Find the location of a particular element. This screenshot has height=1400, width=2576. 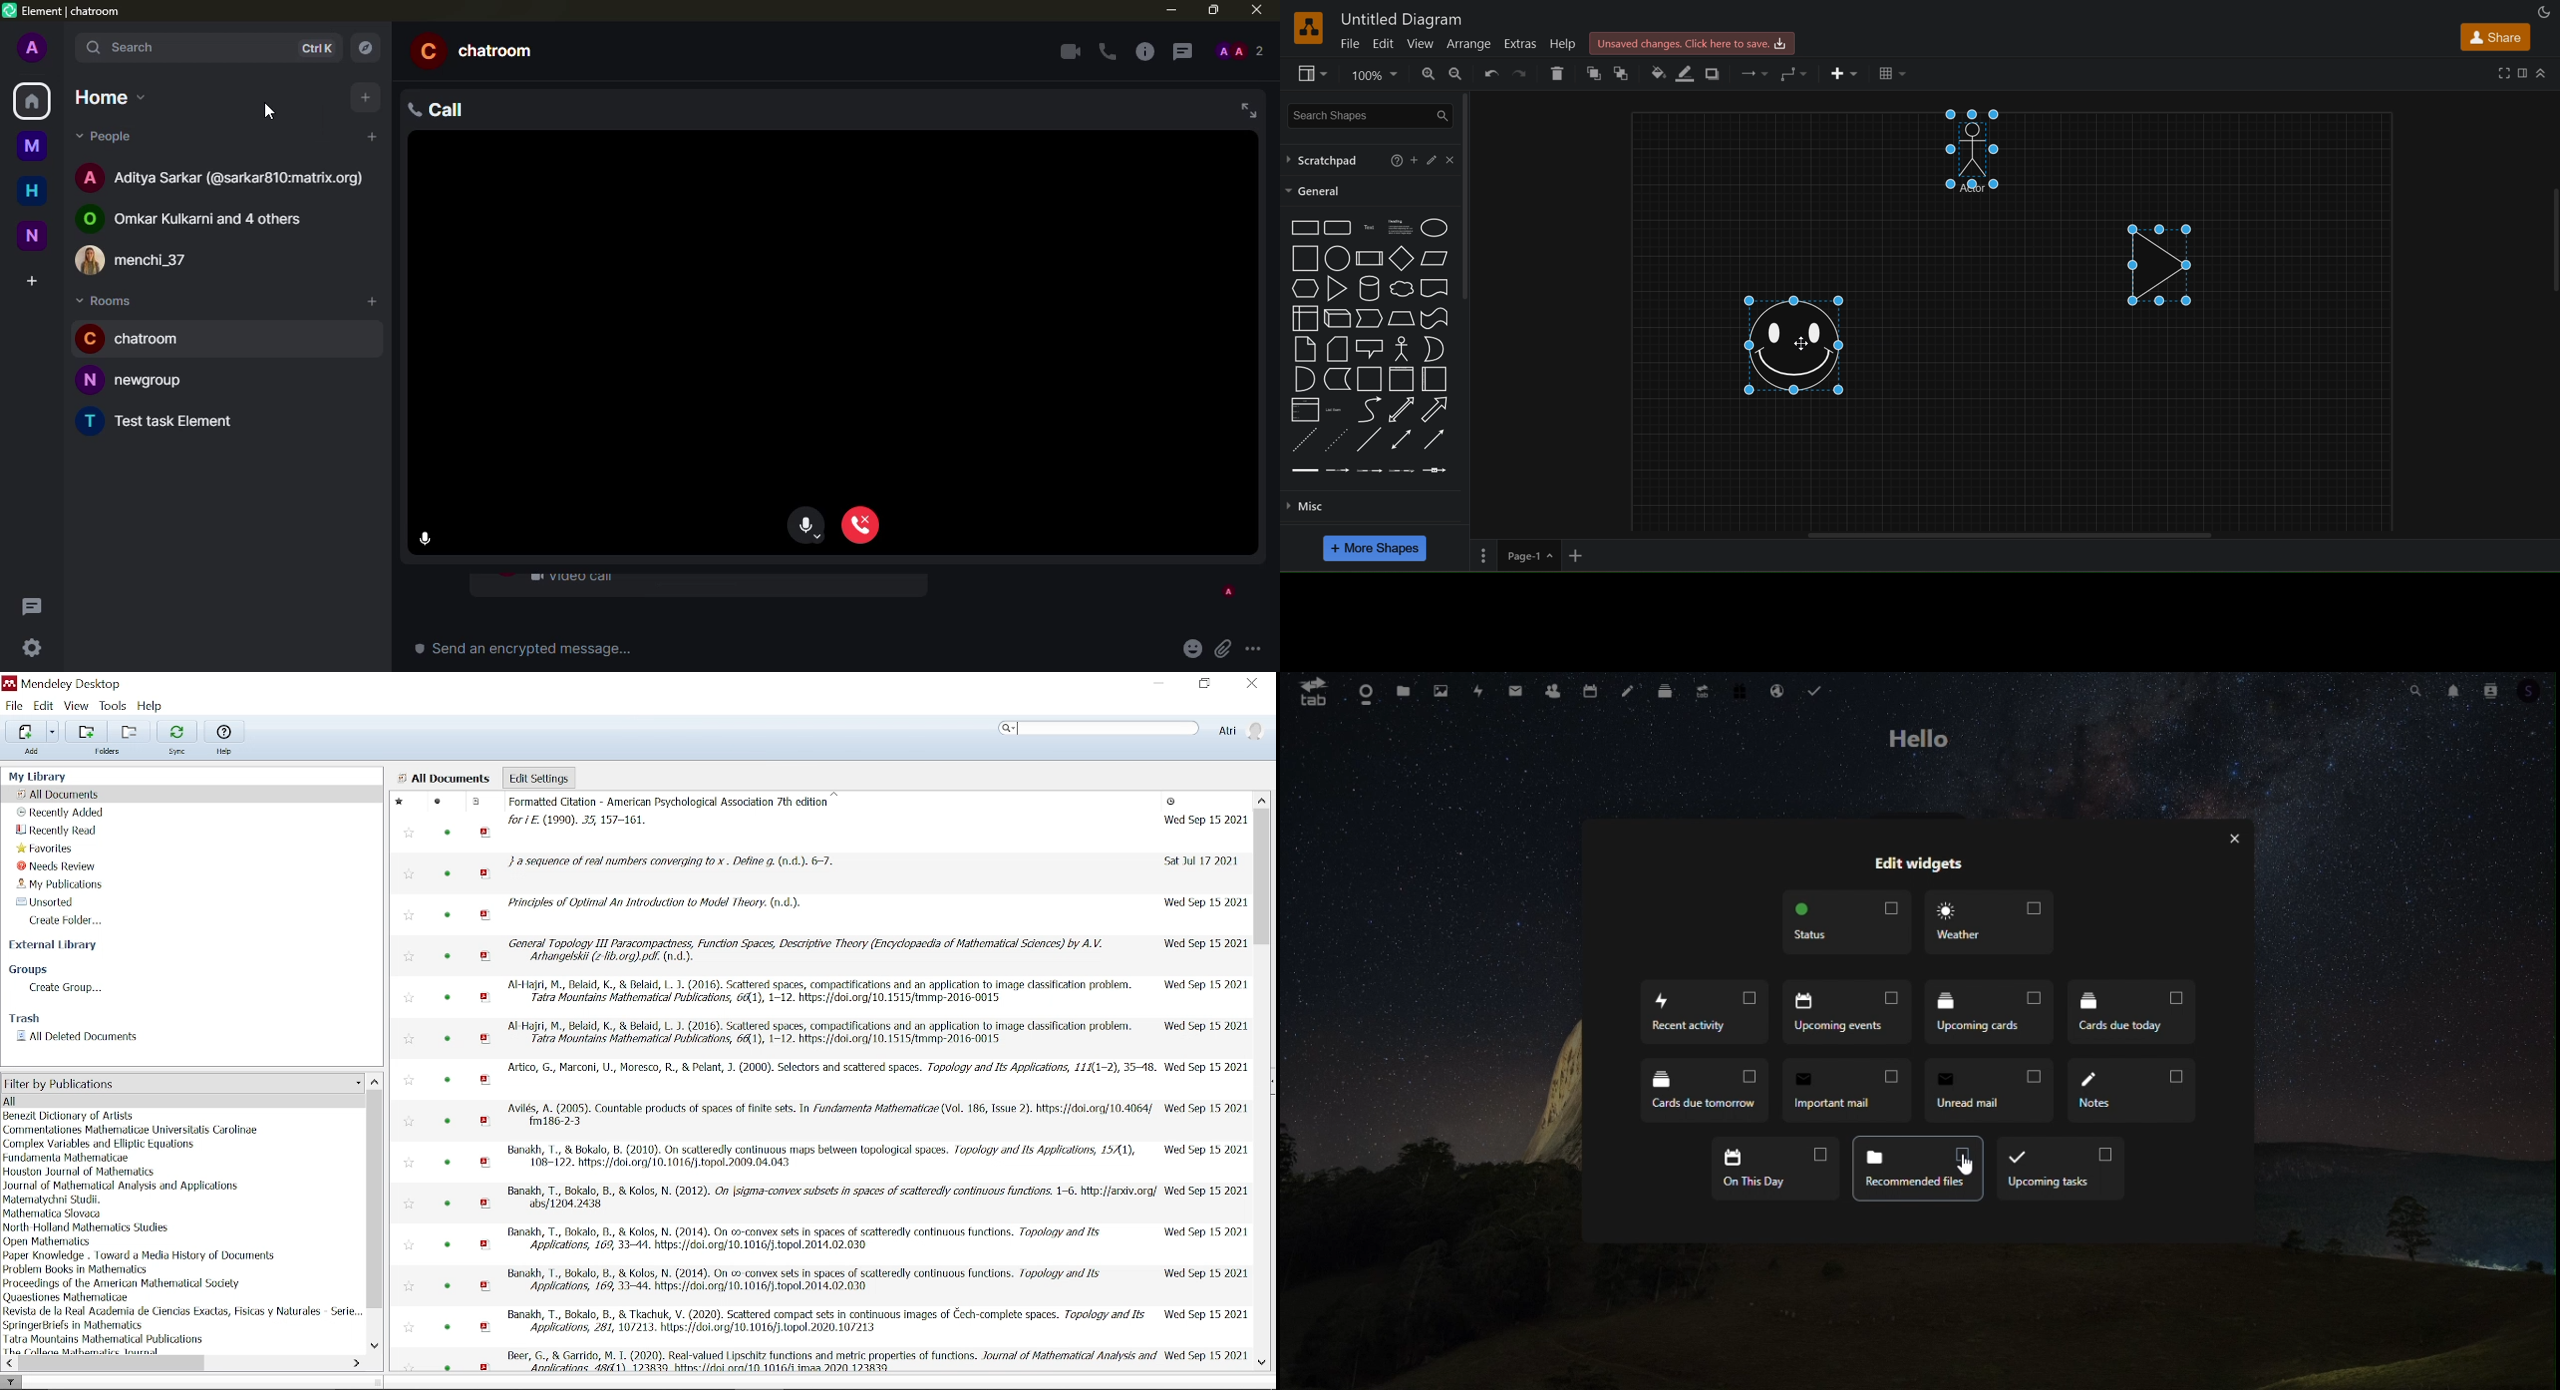

appearance is located at coordinates (2543, 12).